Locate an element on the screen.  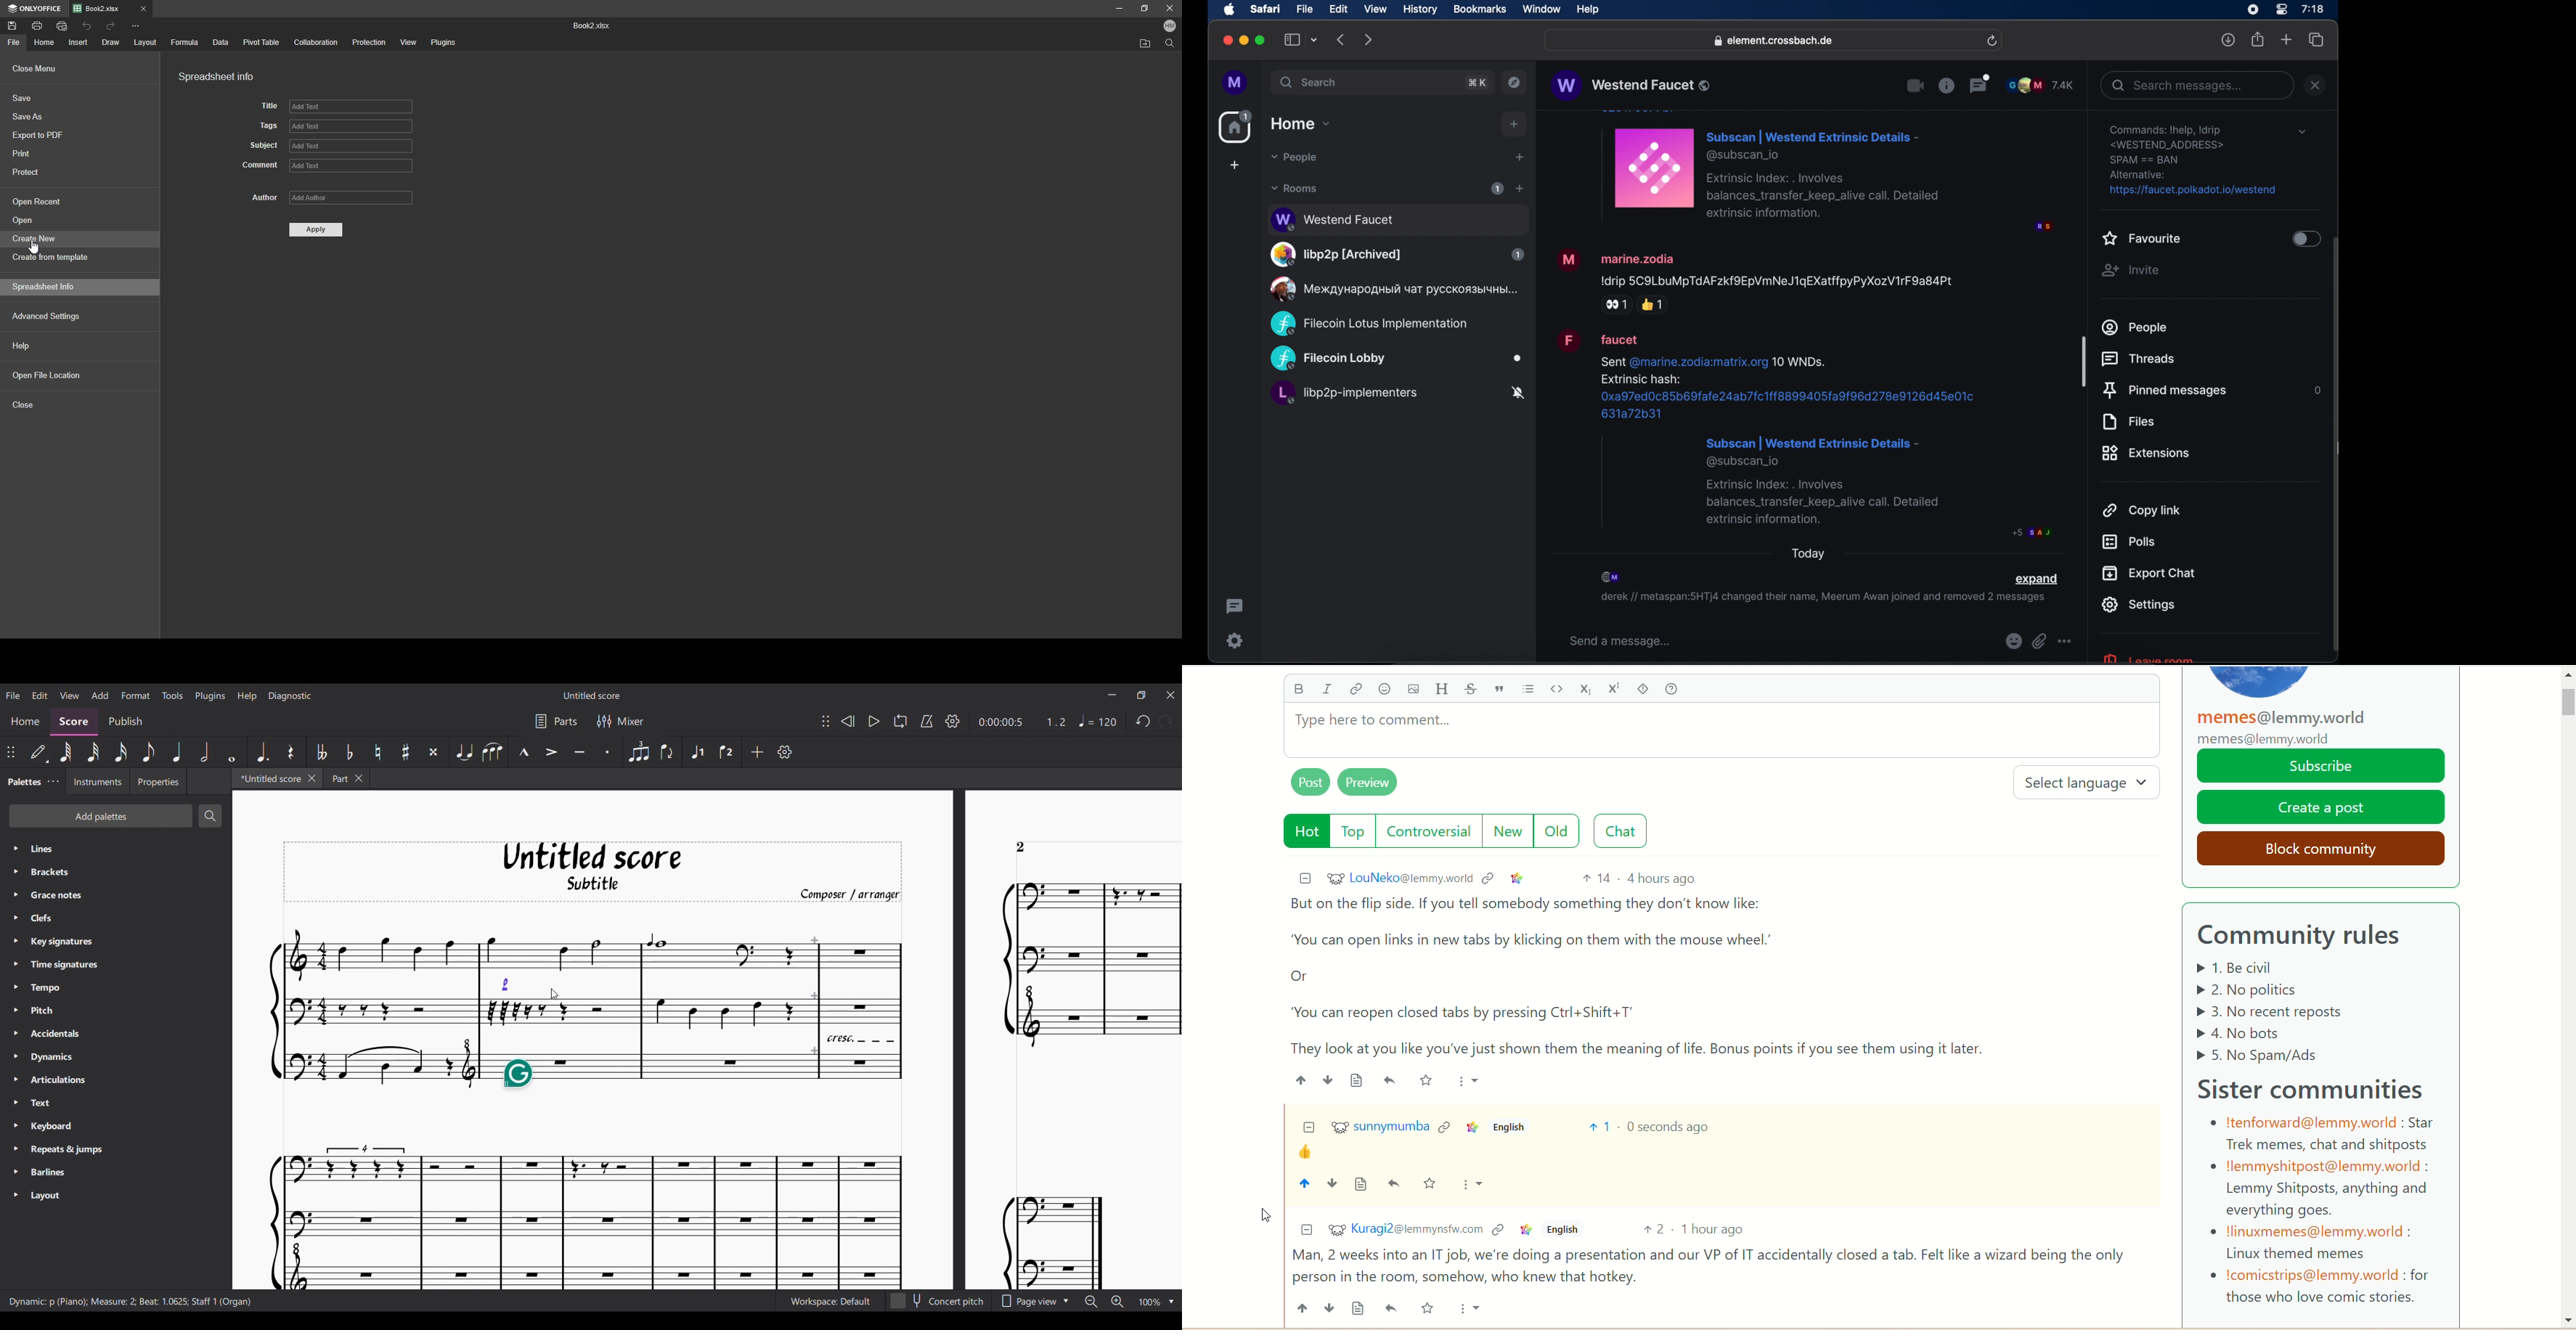
add is located at coordinates (1515, 124).